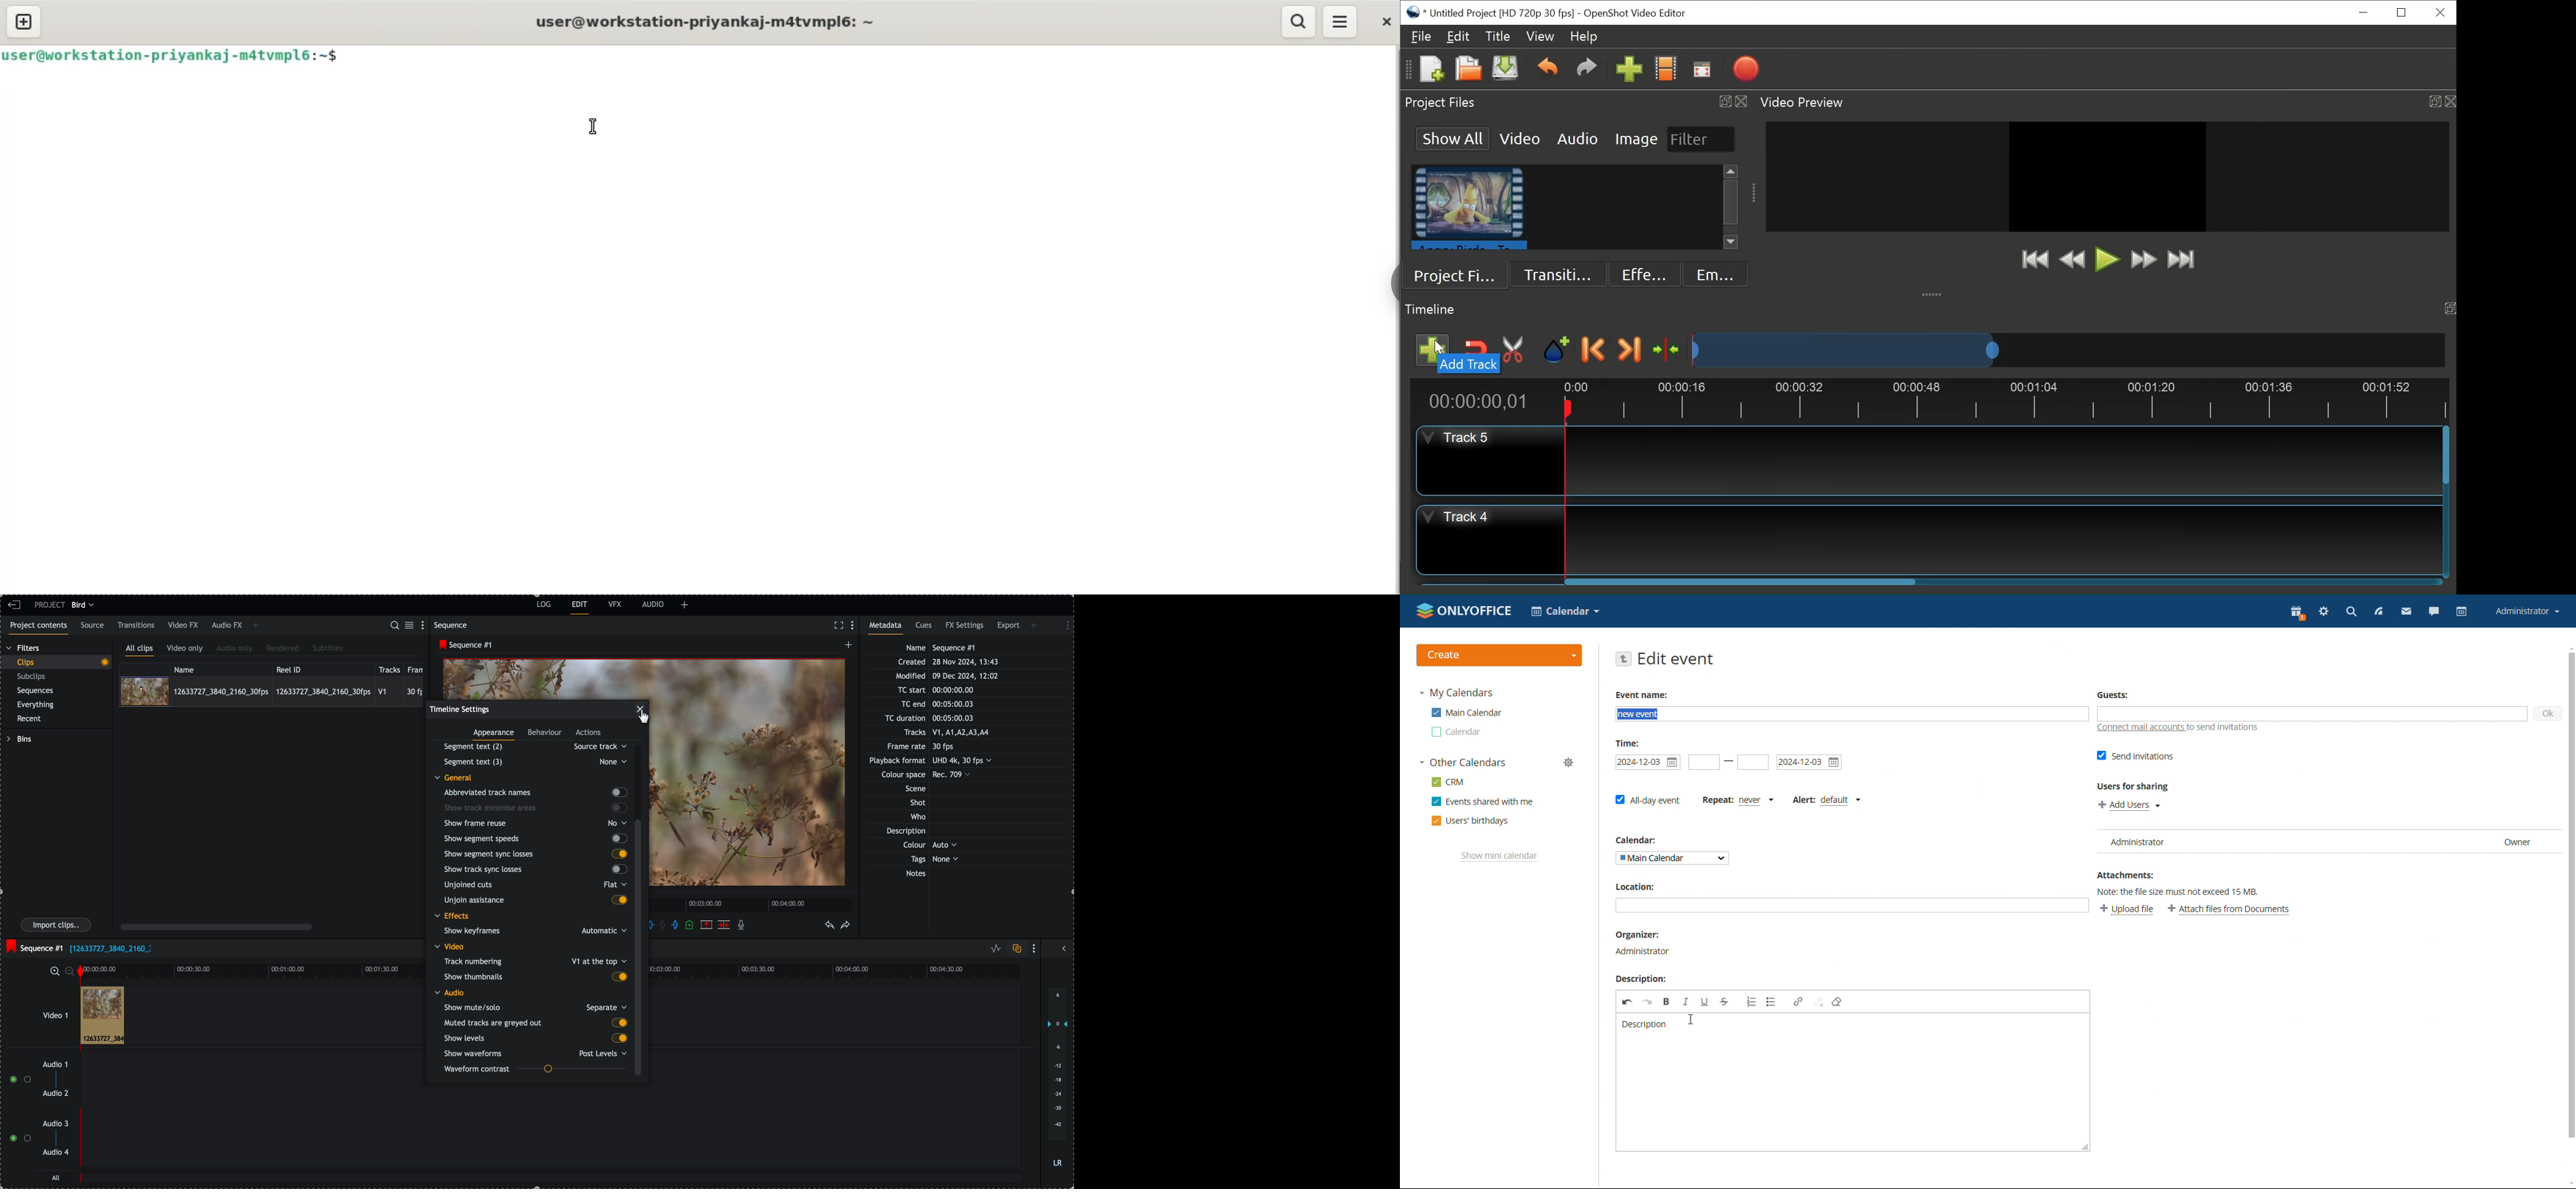 This screenshot has height=1204, width=2576. I want to click on timeline settings, so click(460, 709).